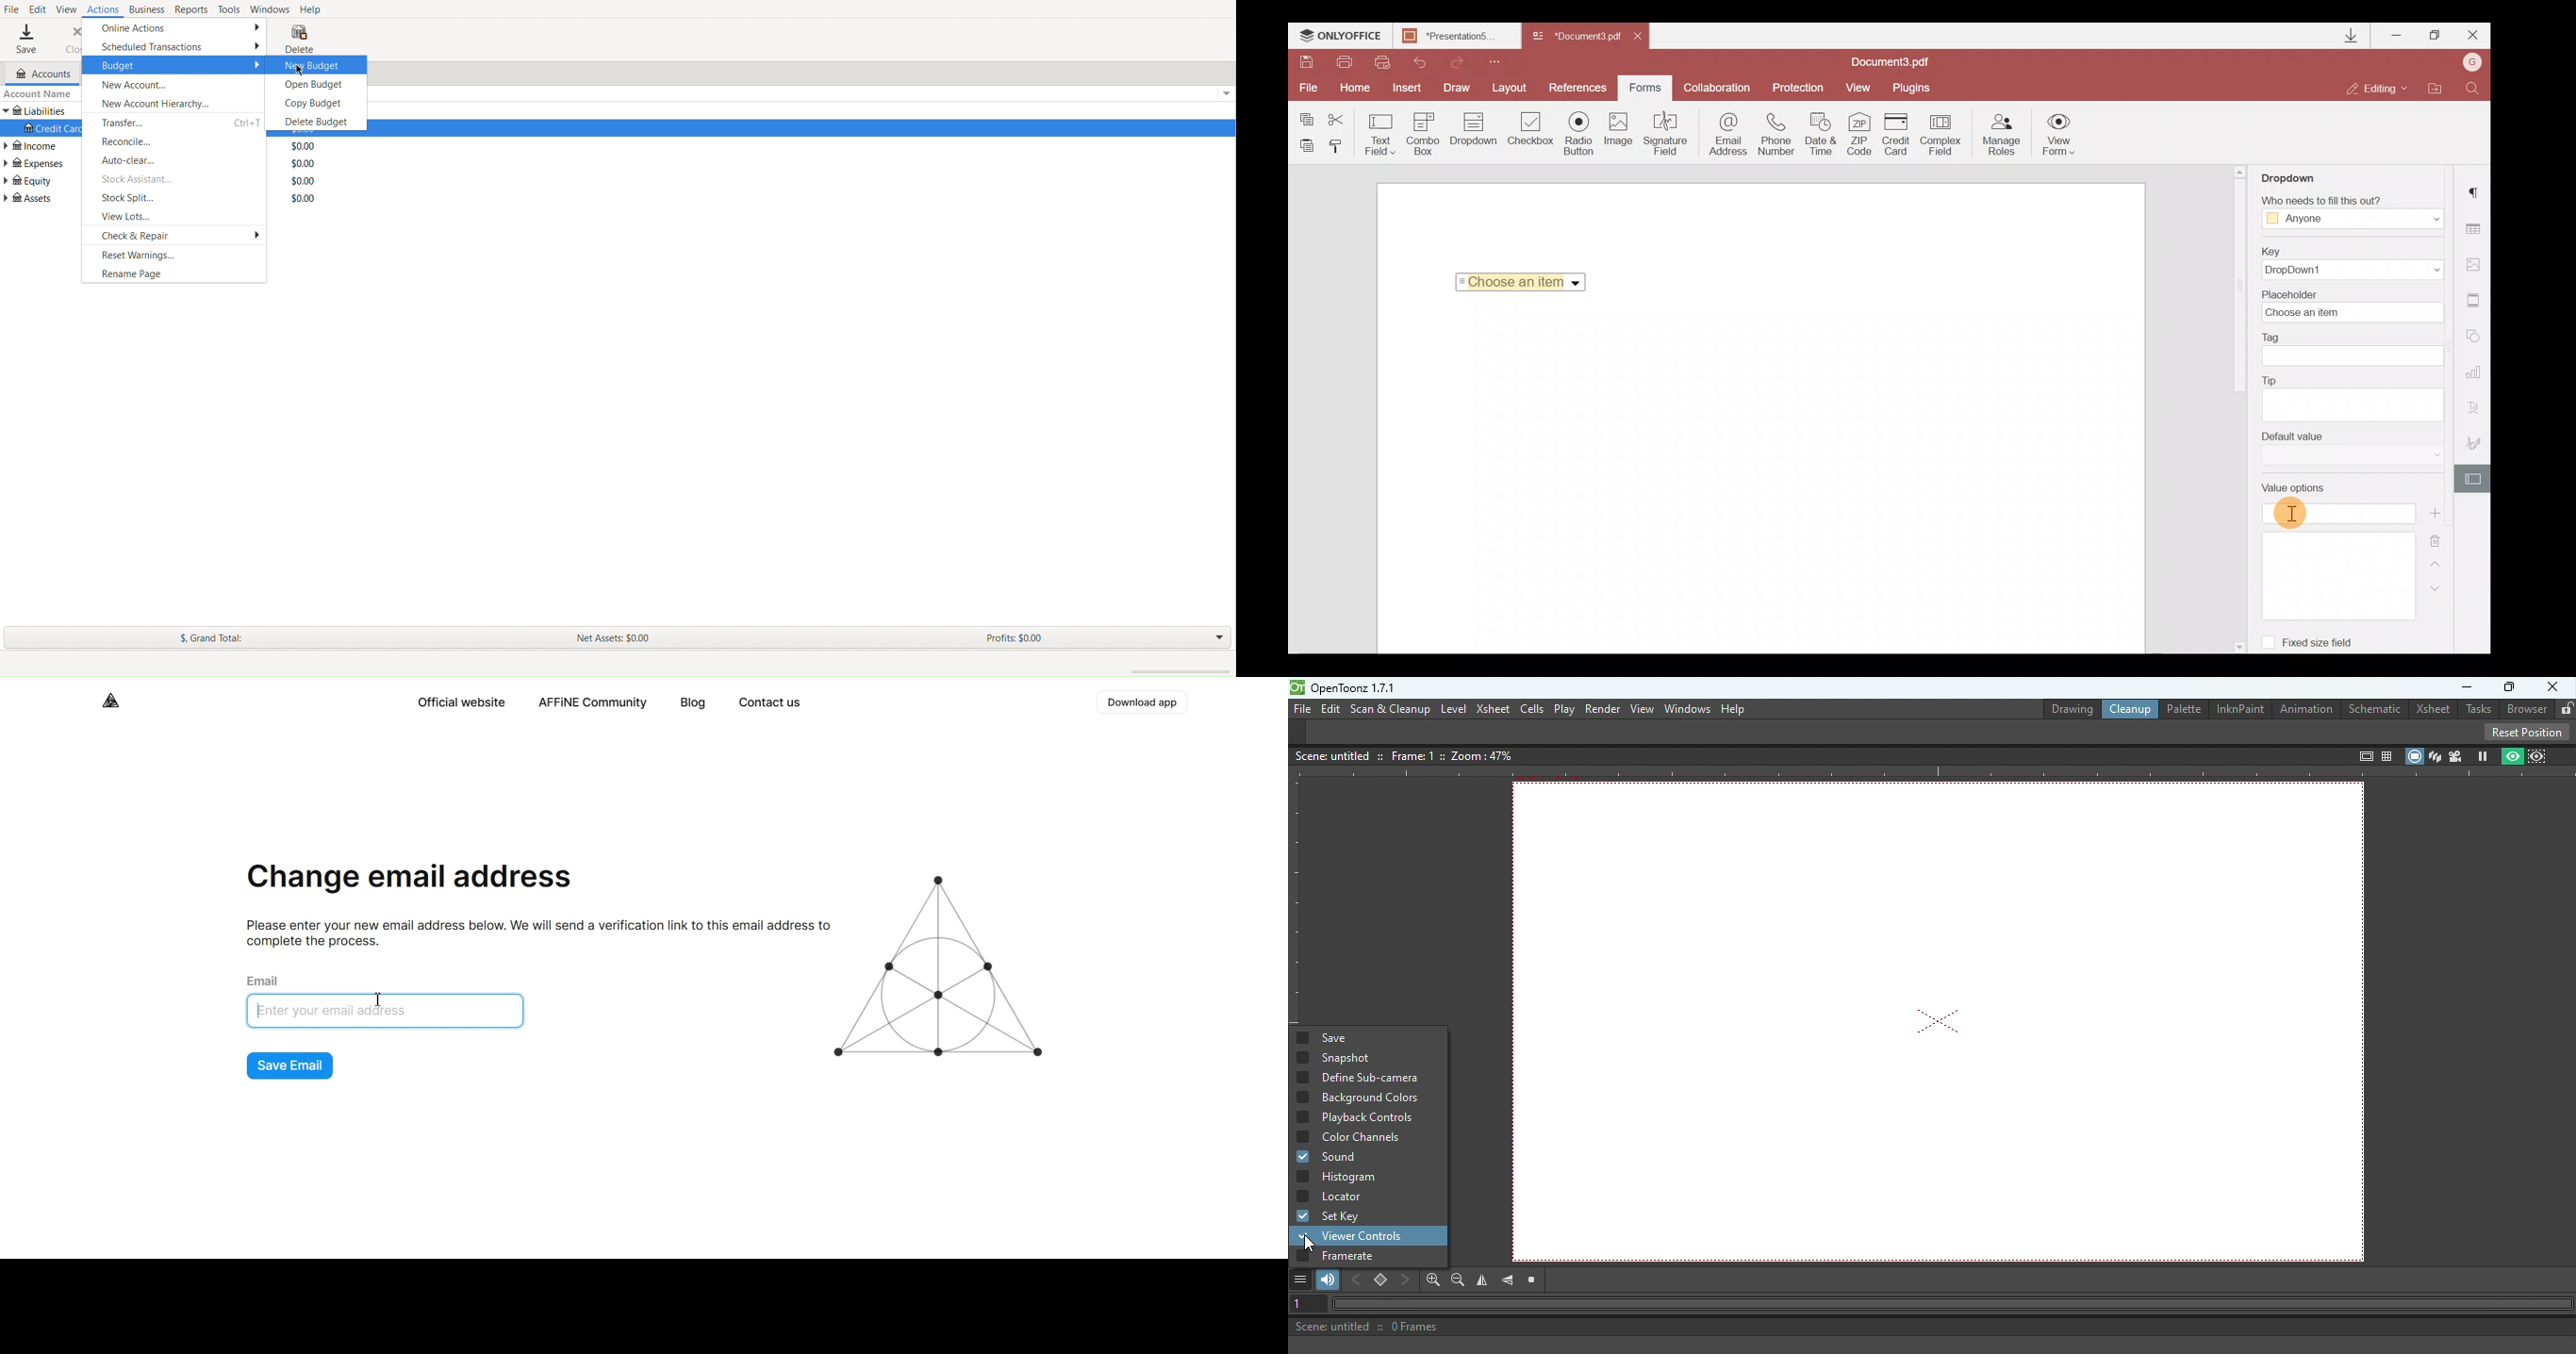 The height and width of the screenshot is (1372, 2576). I want to click on Reset Warnings, so click(136, 255).